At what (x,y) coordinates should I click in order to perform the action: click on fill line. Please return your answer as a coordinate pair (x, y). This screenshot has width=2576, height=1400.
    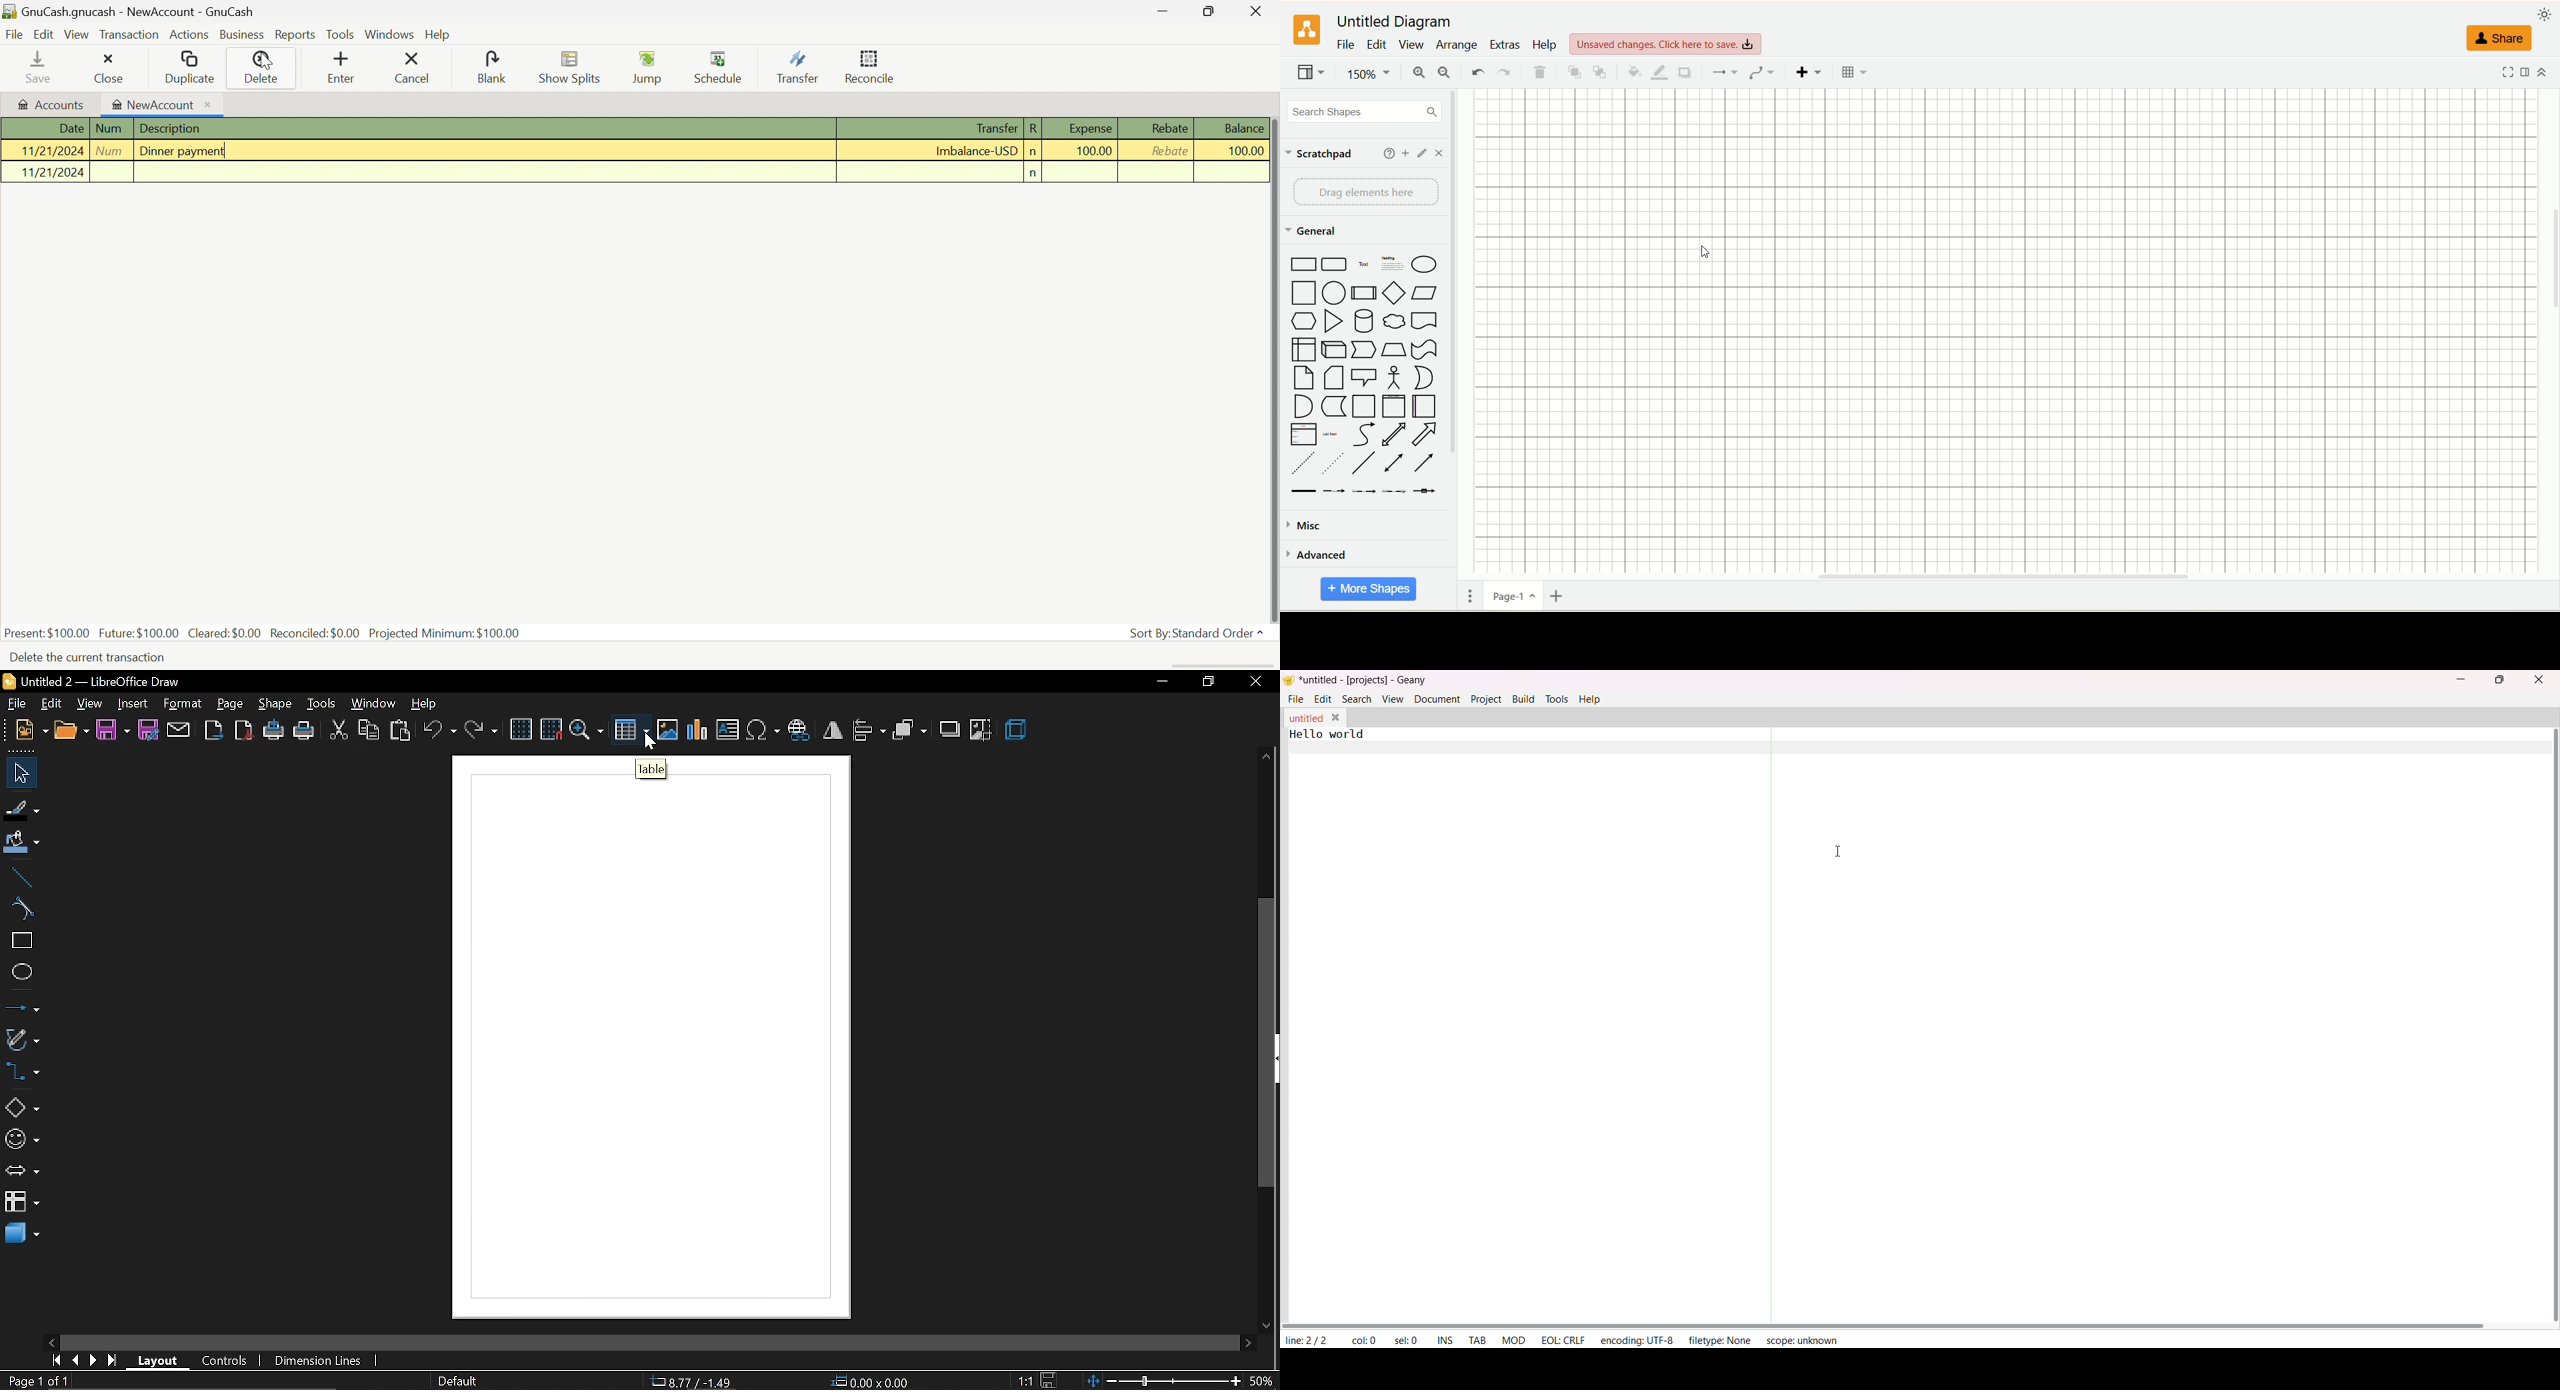
    Looking at the image, I should click on (23, 811).